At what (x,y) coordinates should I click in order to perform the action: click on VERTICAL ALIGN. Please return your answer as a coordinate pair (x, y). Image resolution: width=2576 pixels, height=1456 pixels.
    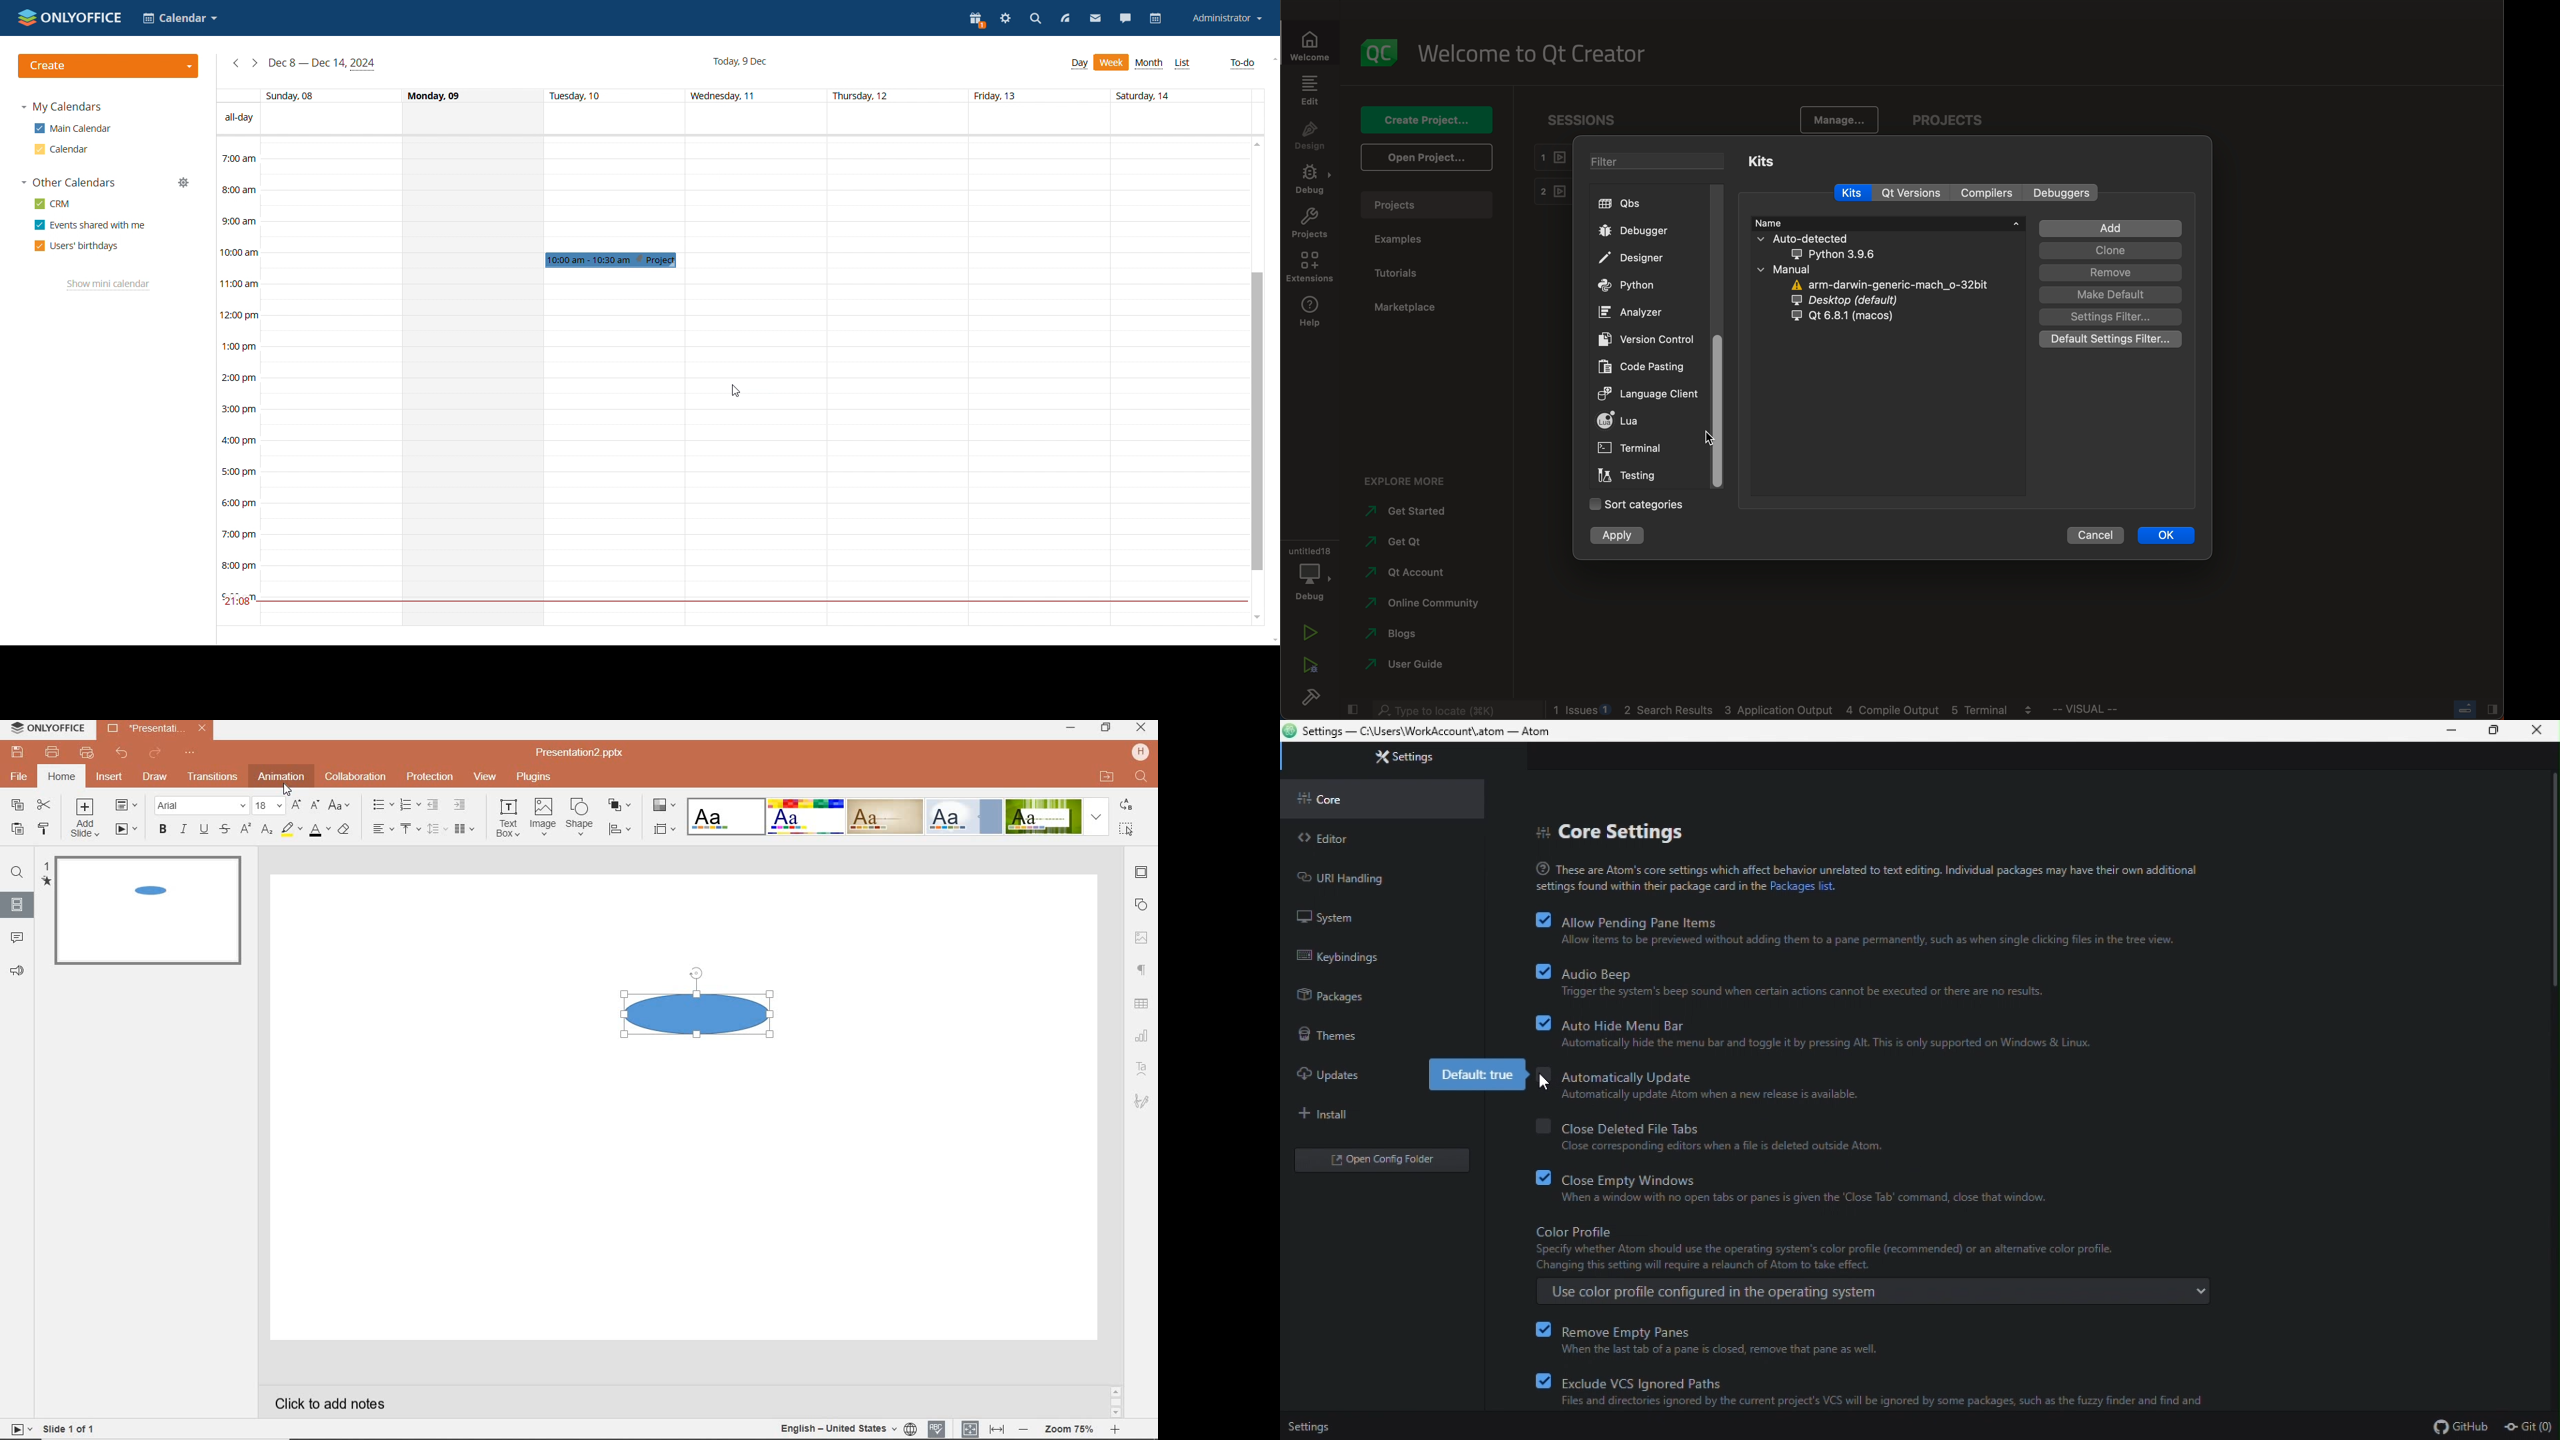
    Looking at the image, I should click on (409, 829).